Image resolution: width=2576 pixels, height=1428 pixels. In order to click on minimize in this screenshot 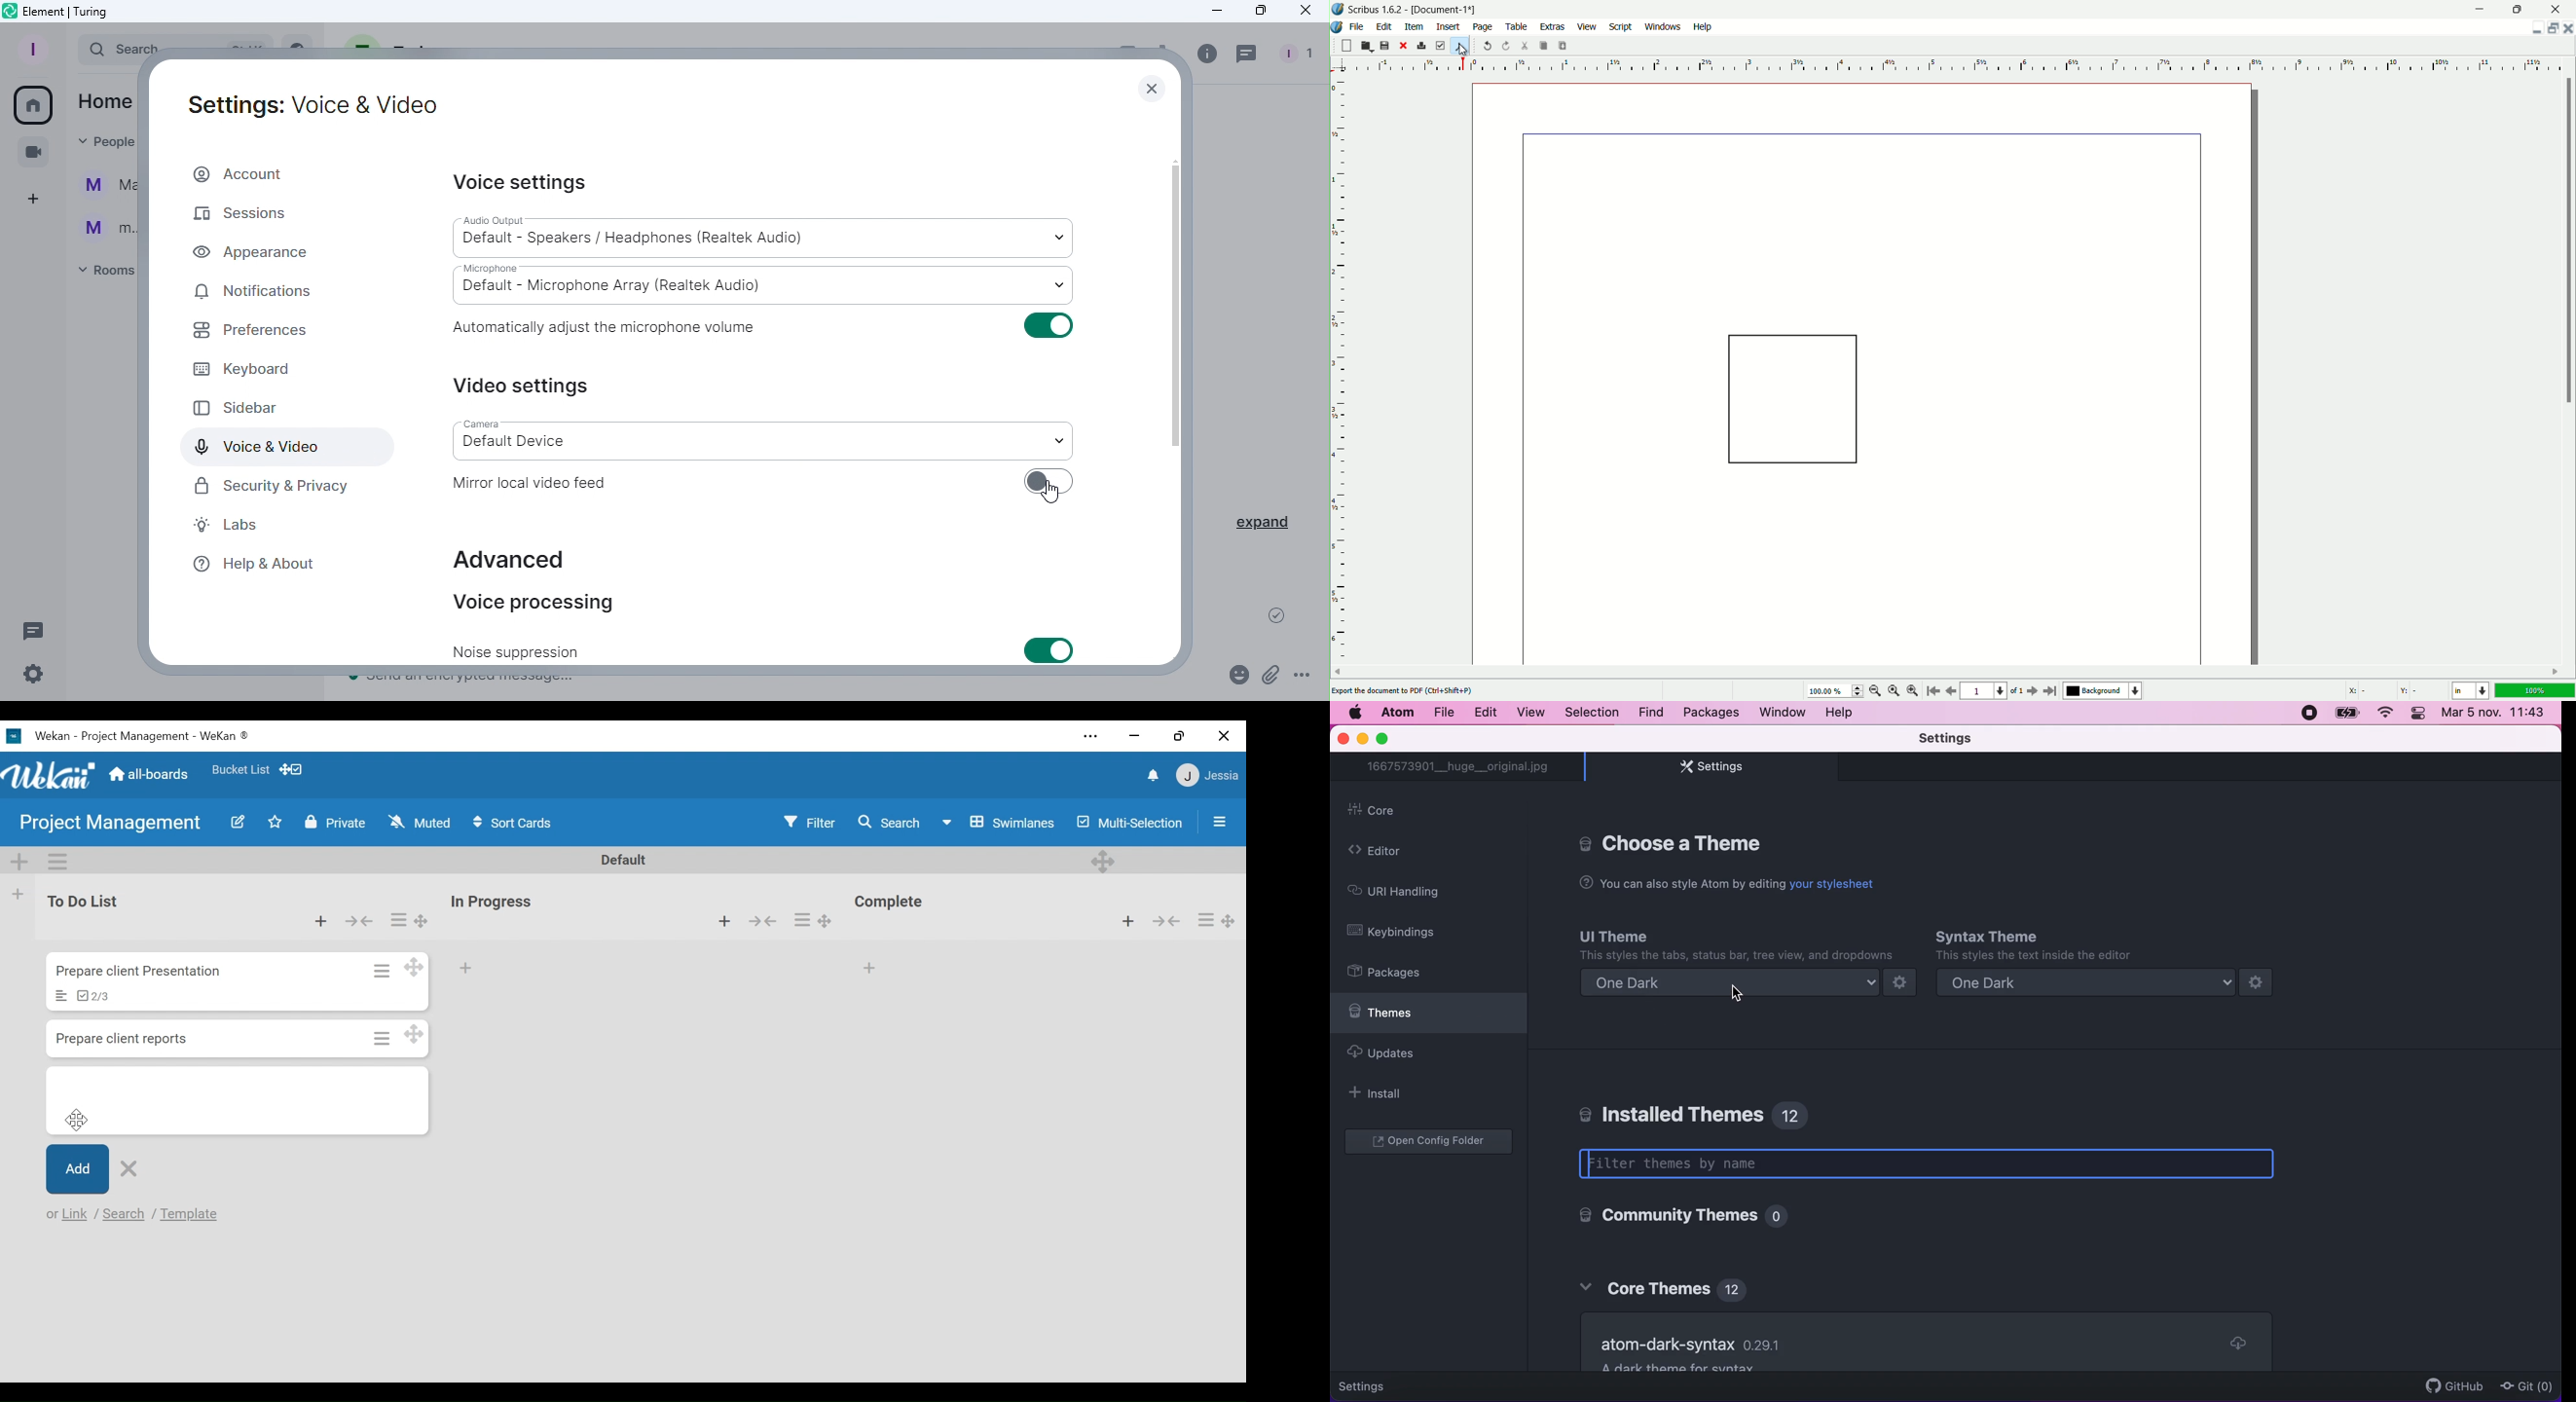, I will do `click(1362, 740)`.